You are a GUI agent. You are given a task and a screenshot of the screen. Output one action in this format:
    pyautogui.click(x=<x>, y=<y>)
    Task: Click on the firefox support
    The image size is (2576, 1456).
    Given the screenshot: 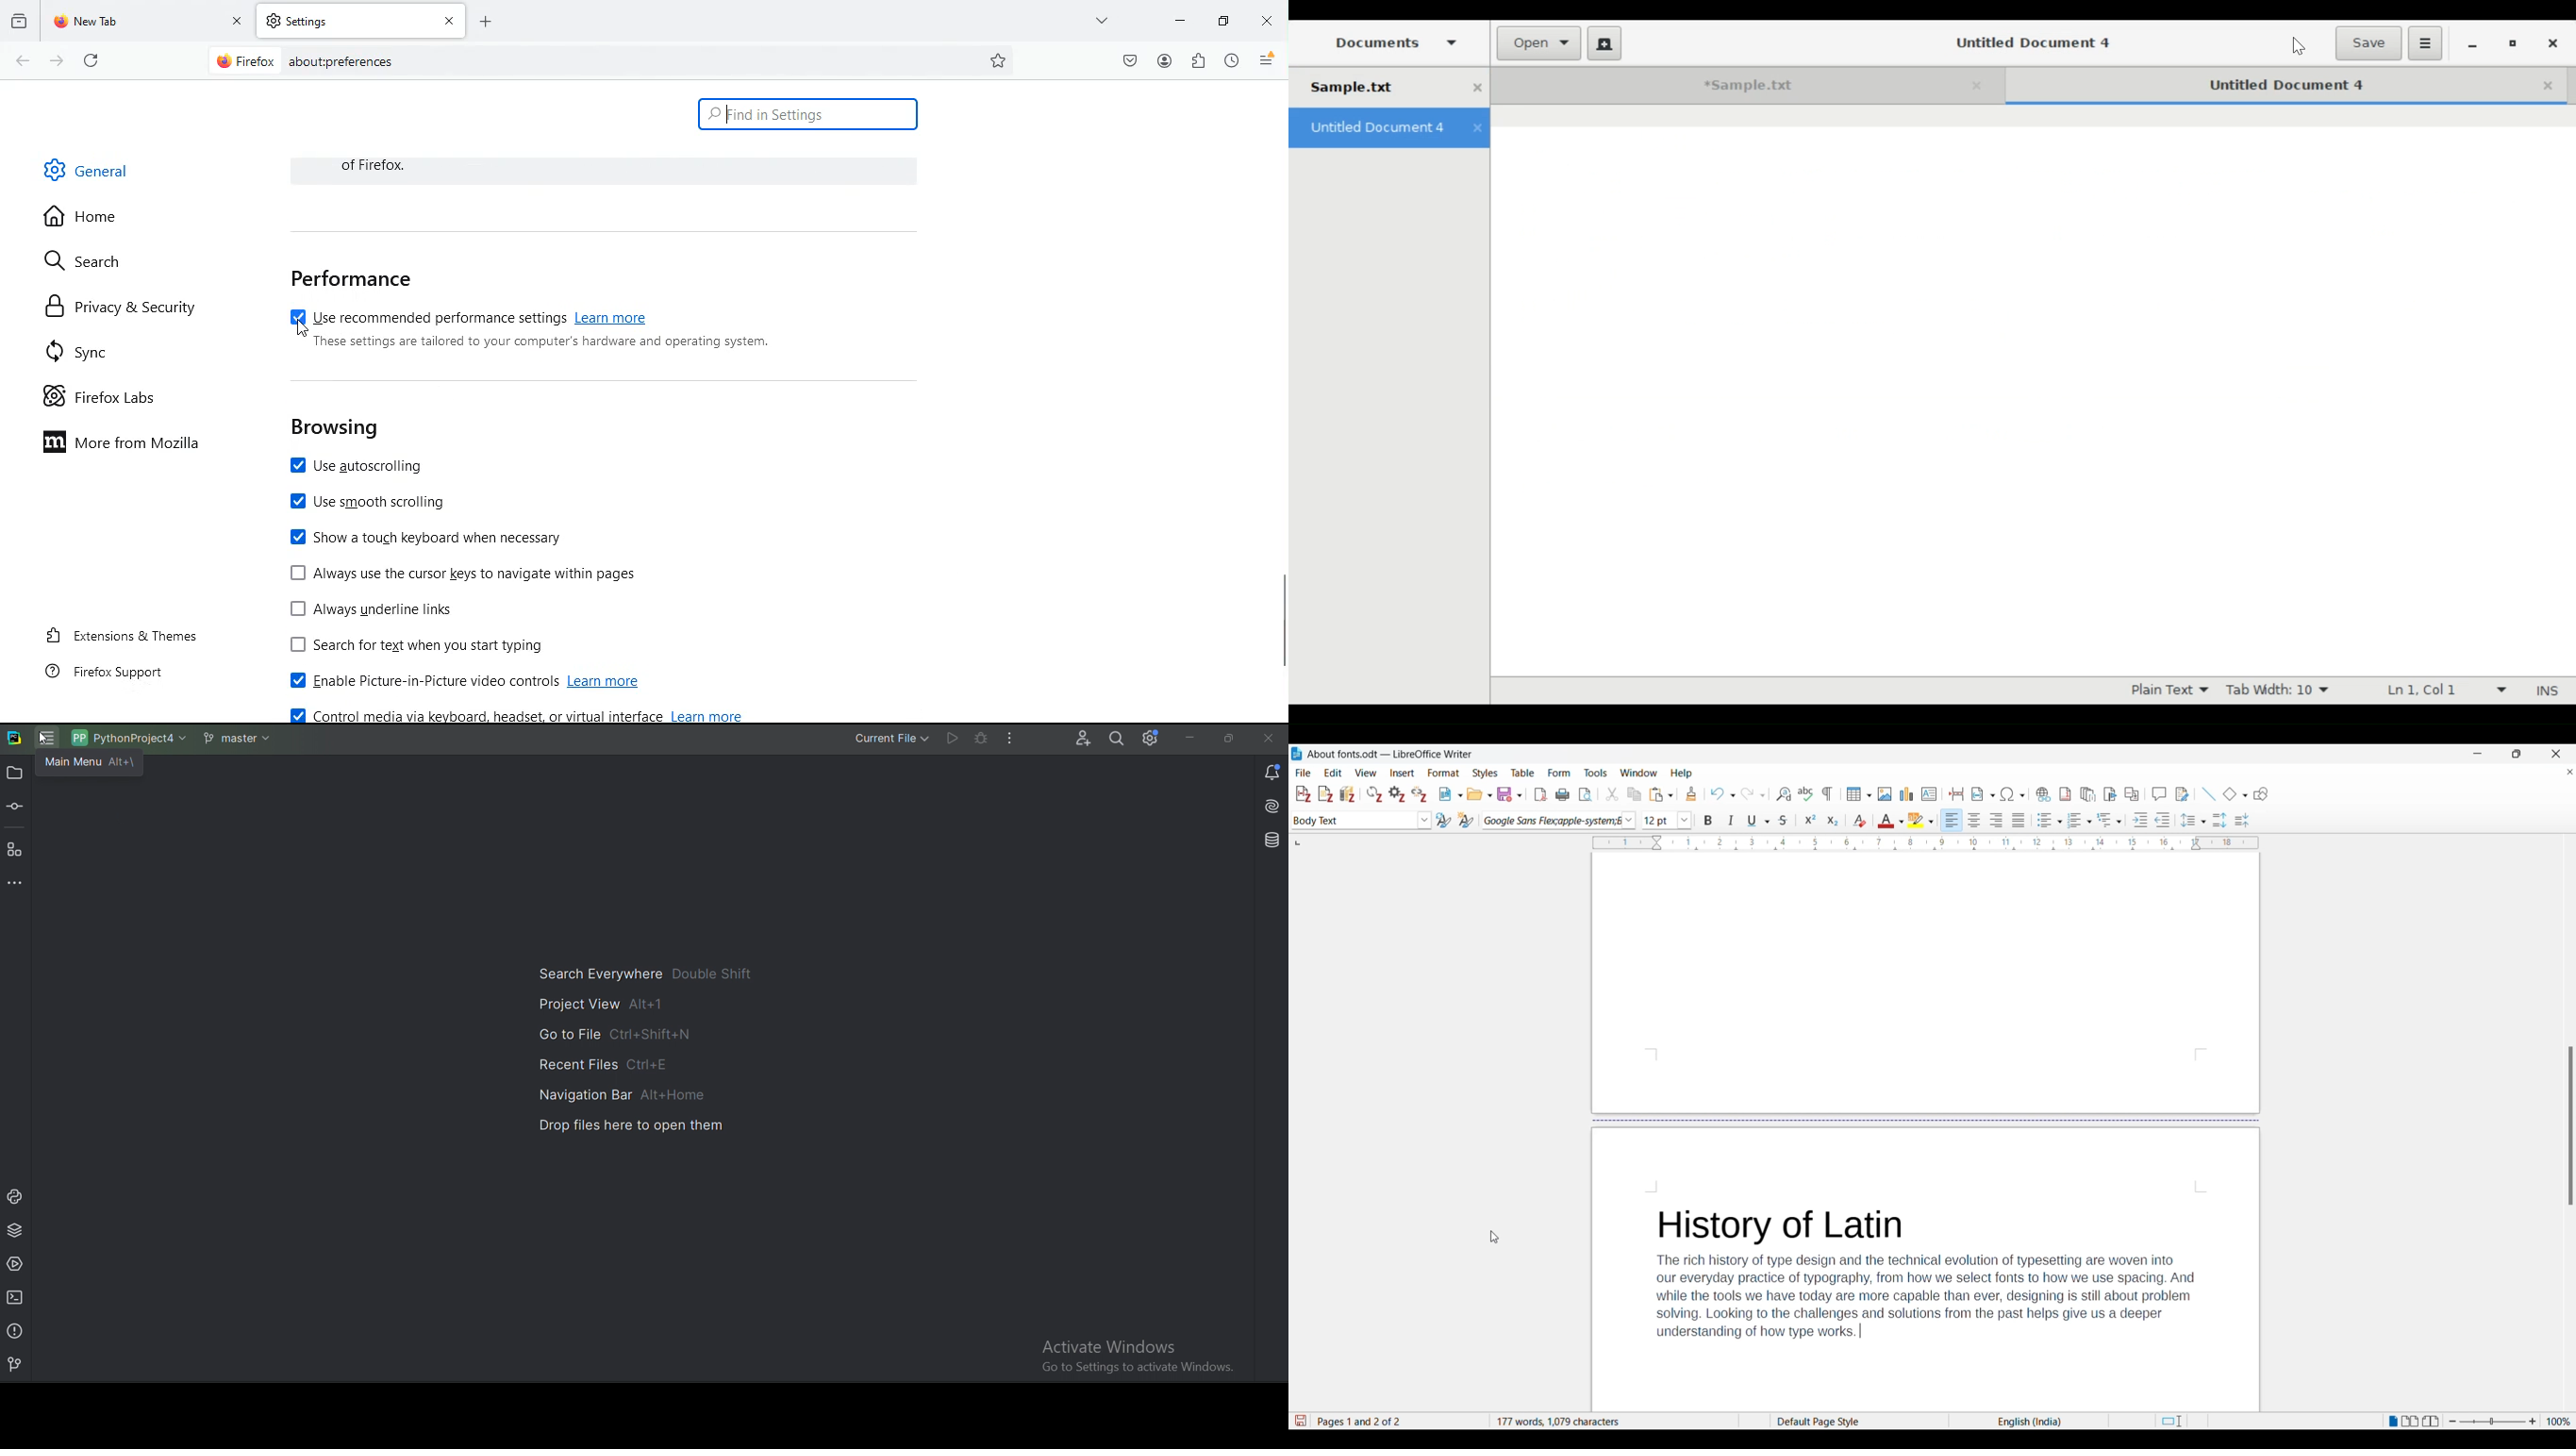 What is the action you would take?
    pyautogui.click(x=102, y=676)
    